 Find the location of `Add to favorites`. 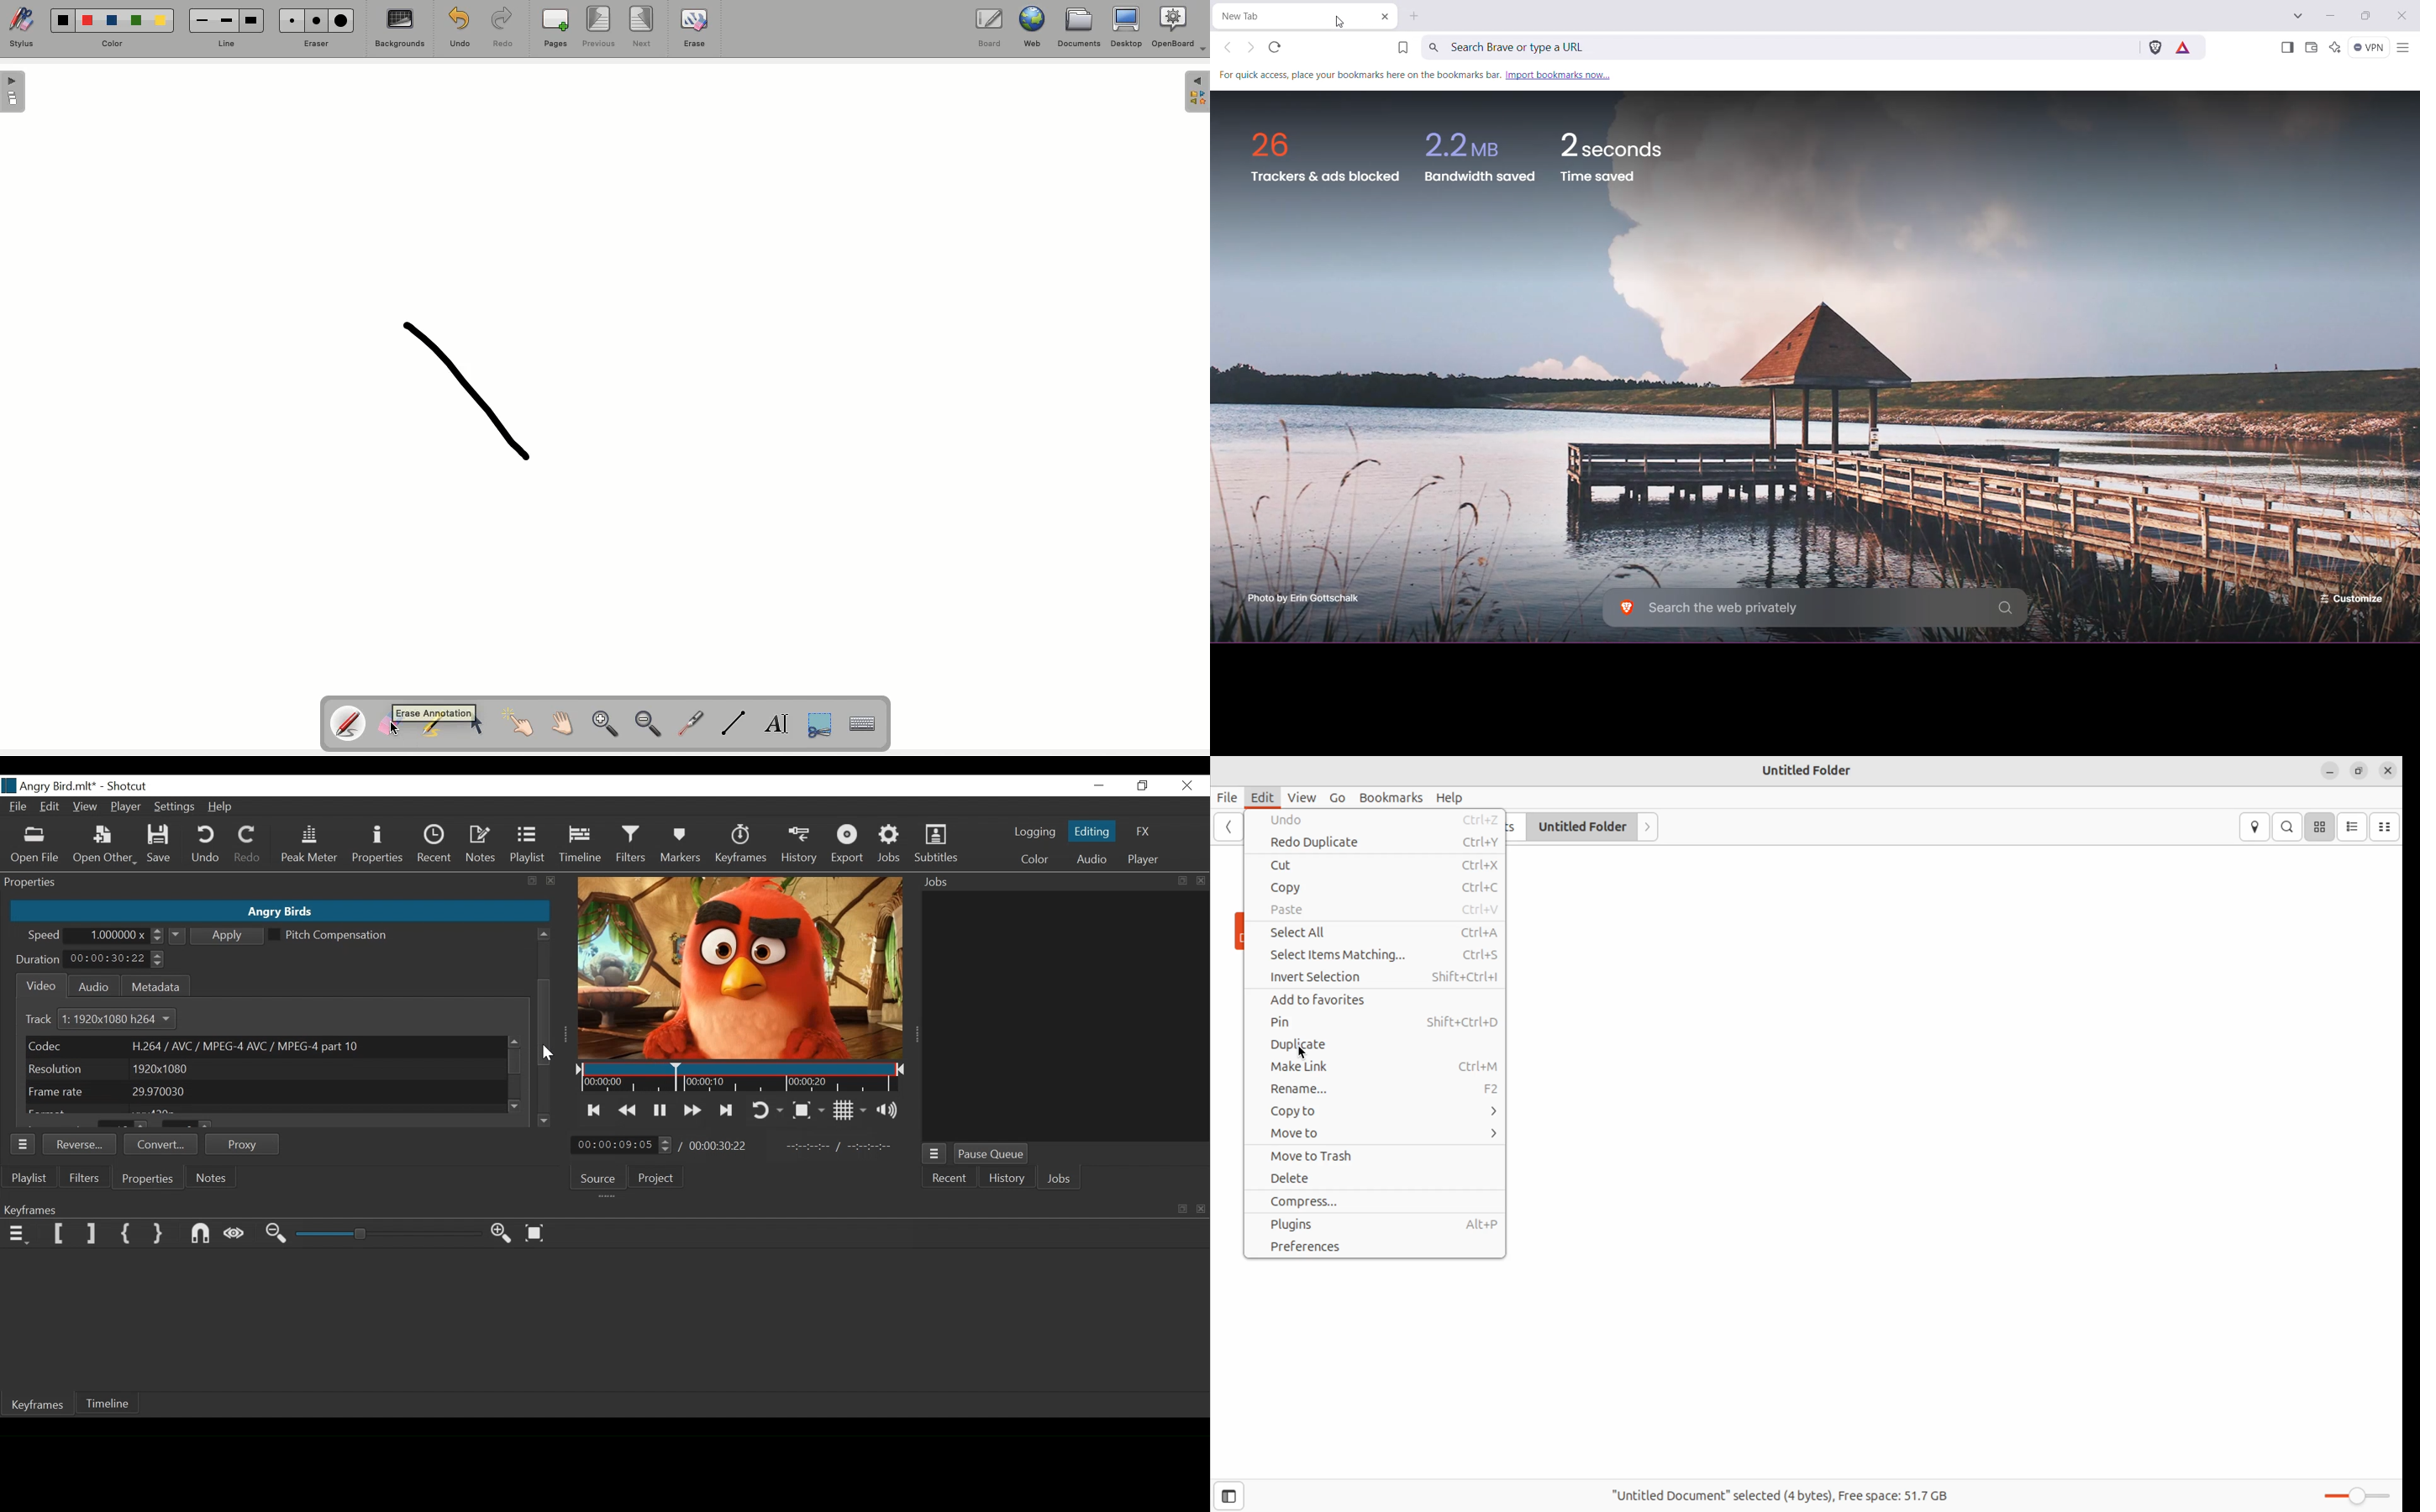

Add to favorites is located at coordinates (1376, 1000).